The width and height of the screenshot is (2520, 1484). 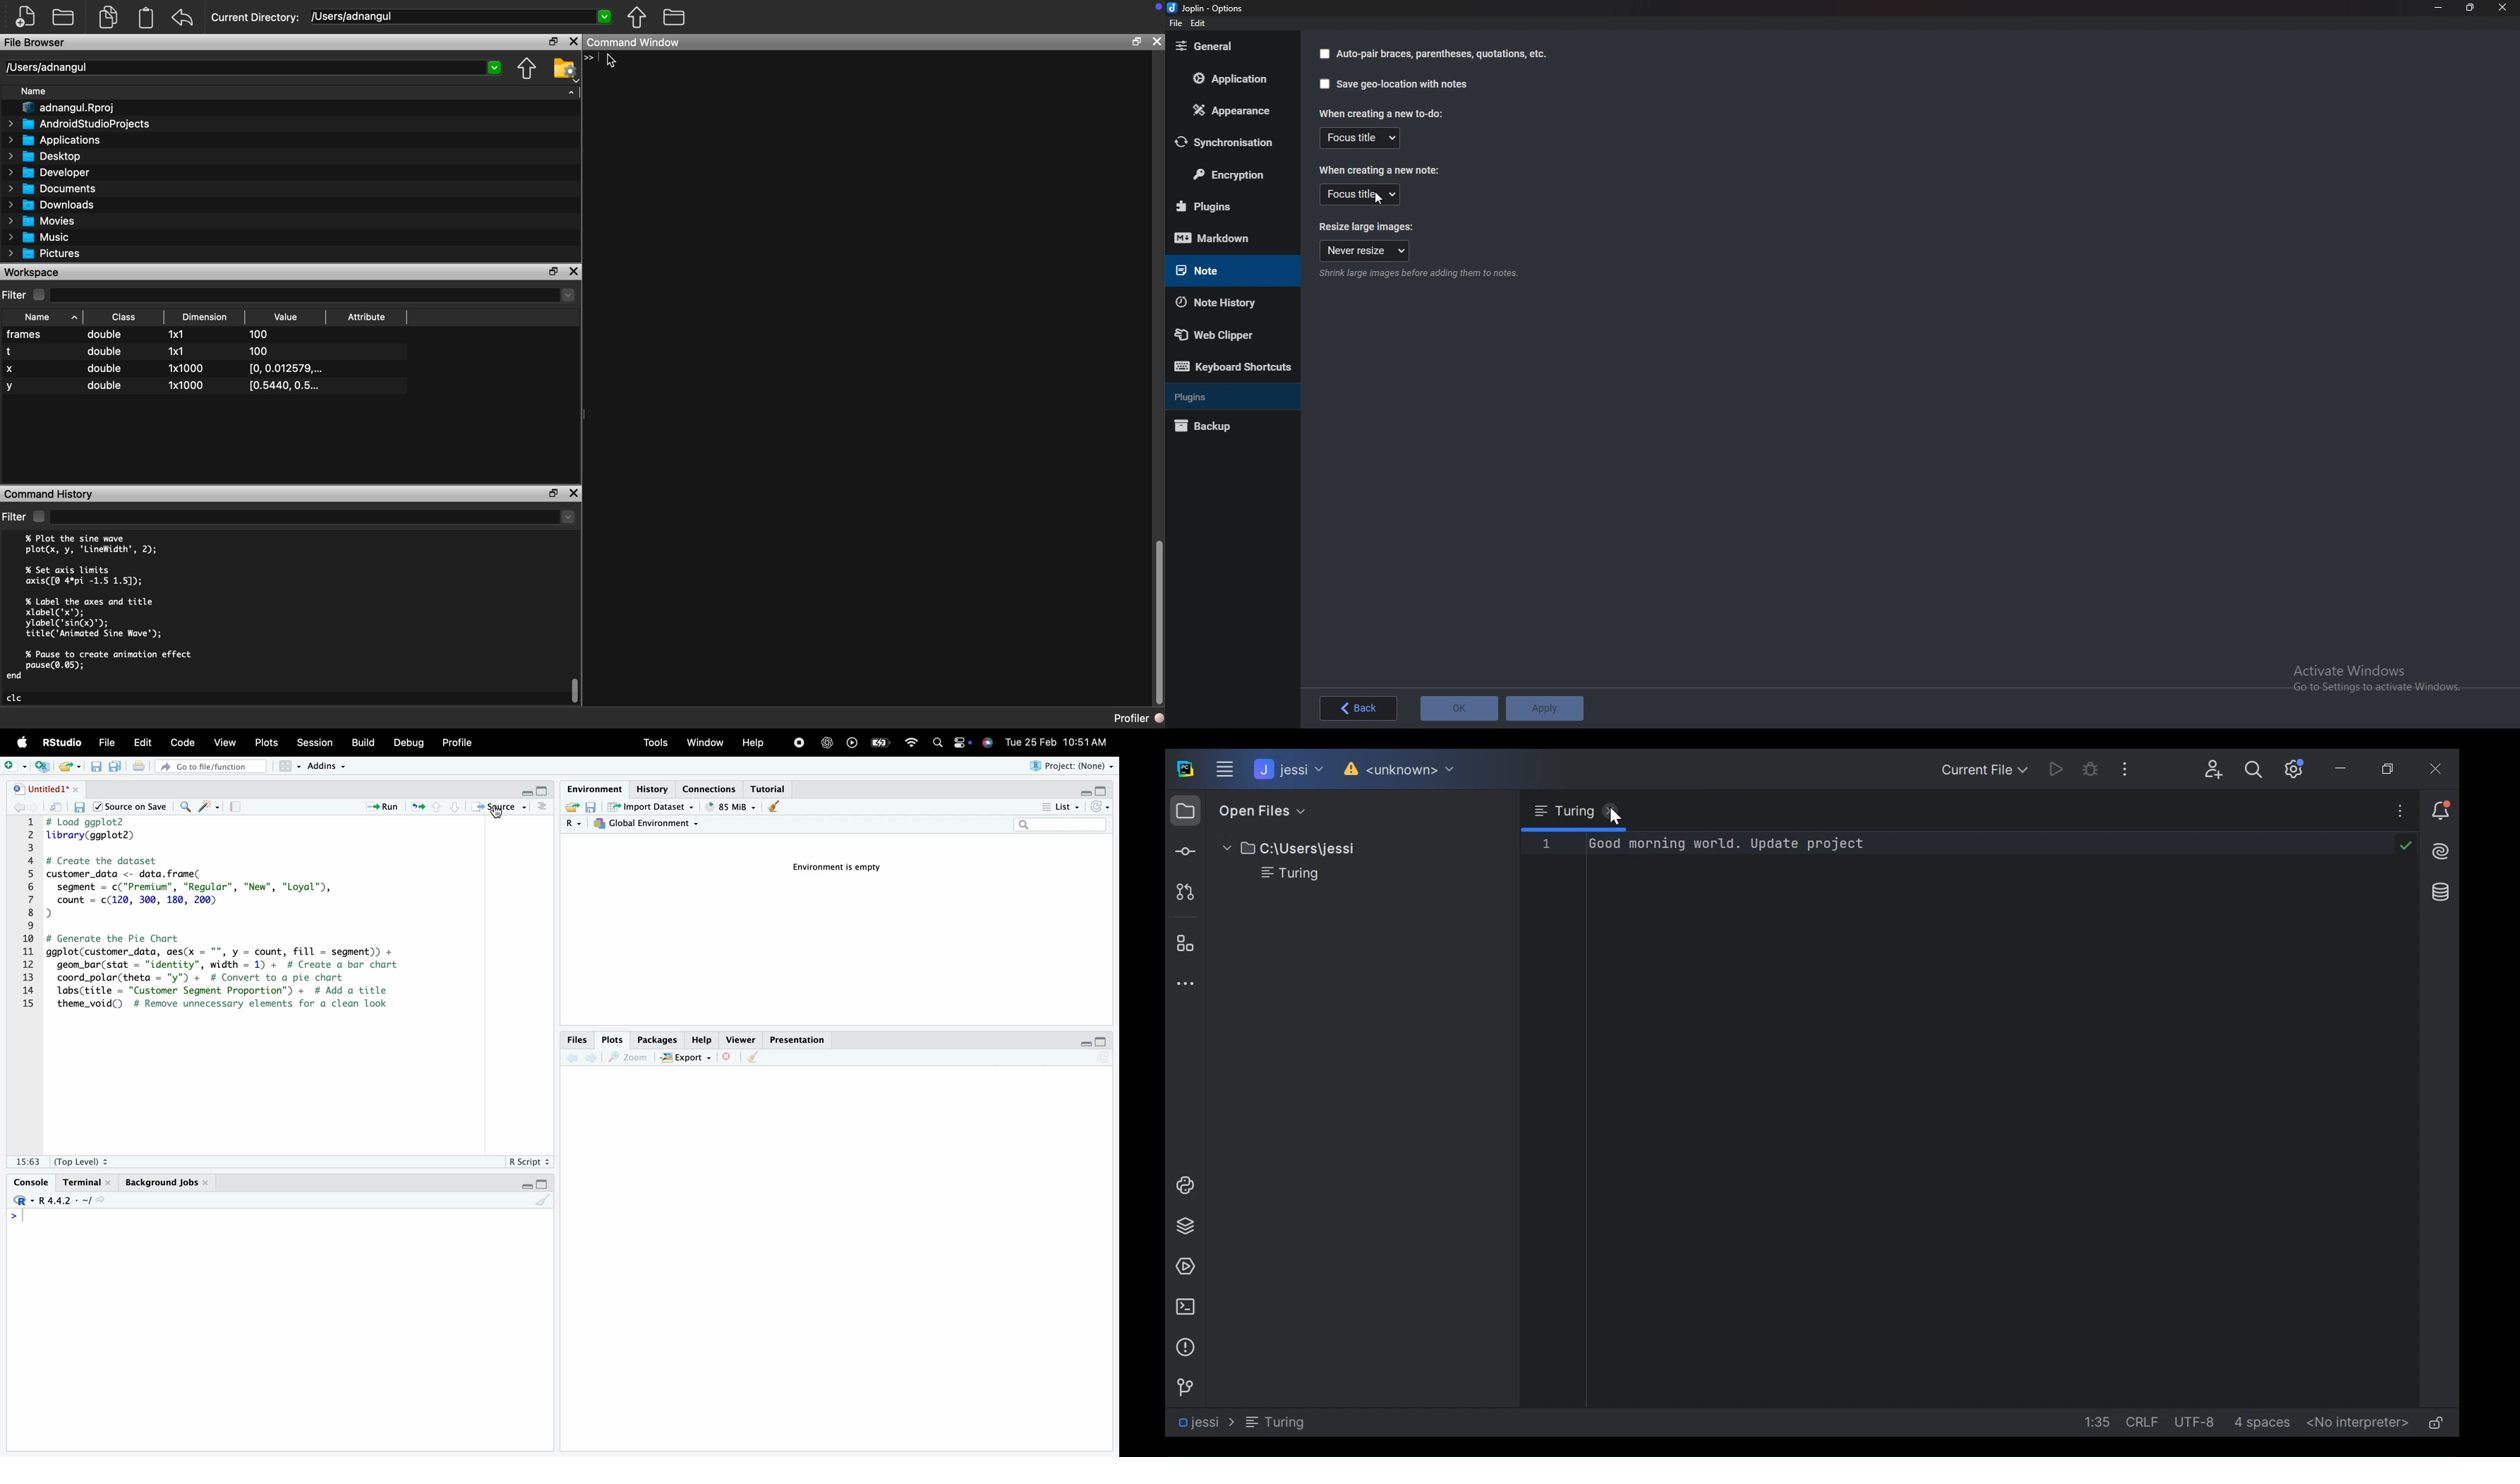 I want to click on » Go to file/function, so click(x=210, y=766).